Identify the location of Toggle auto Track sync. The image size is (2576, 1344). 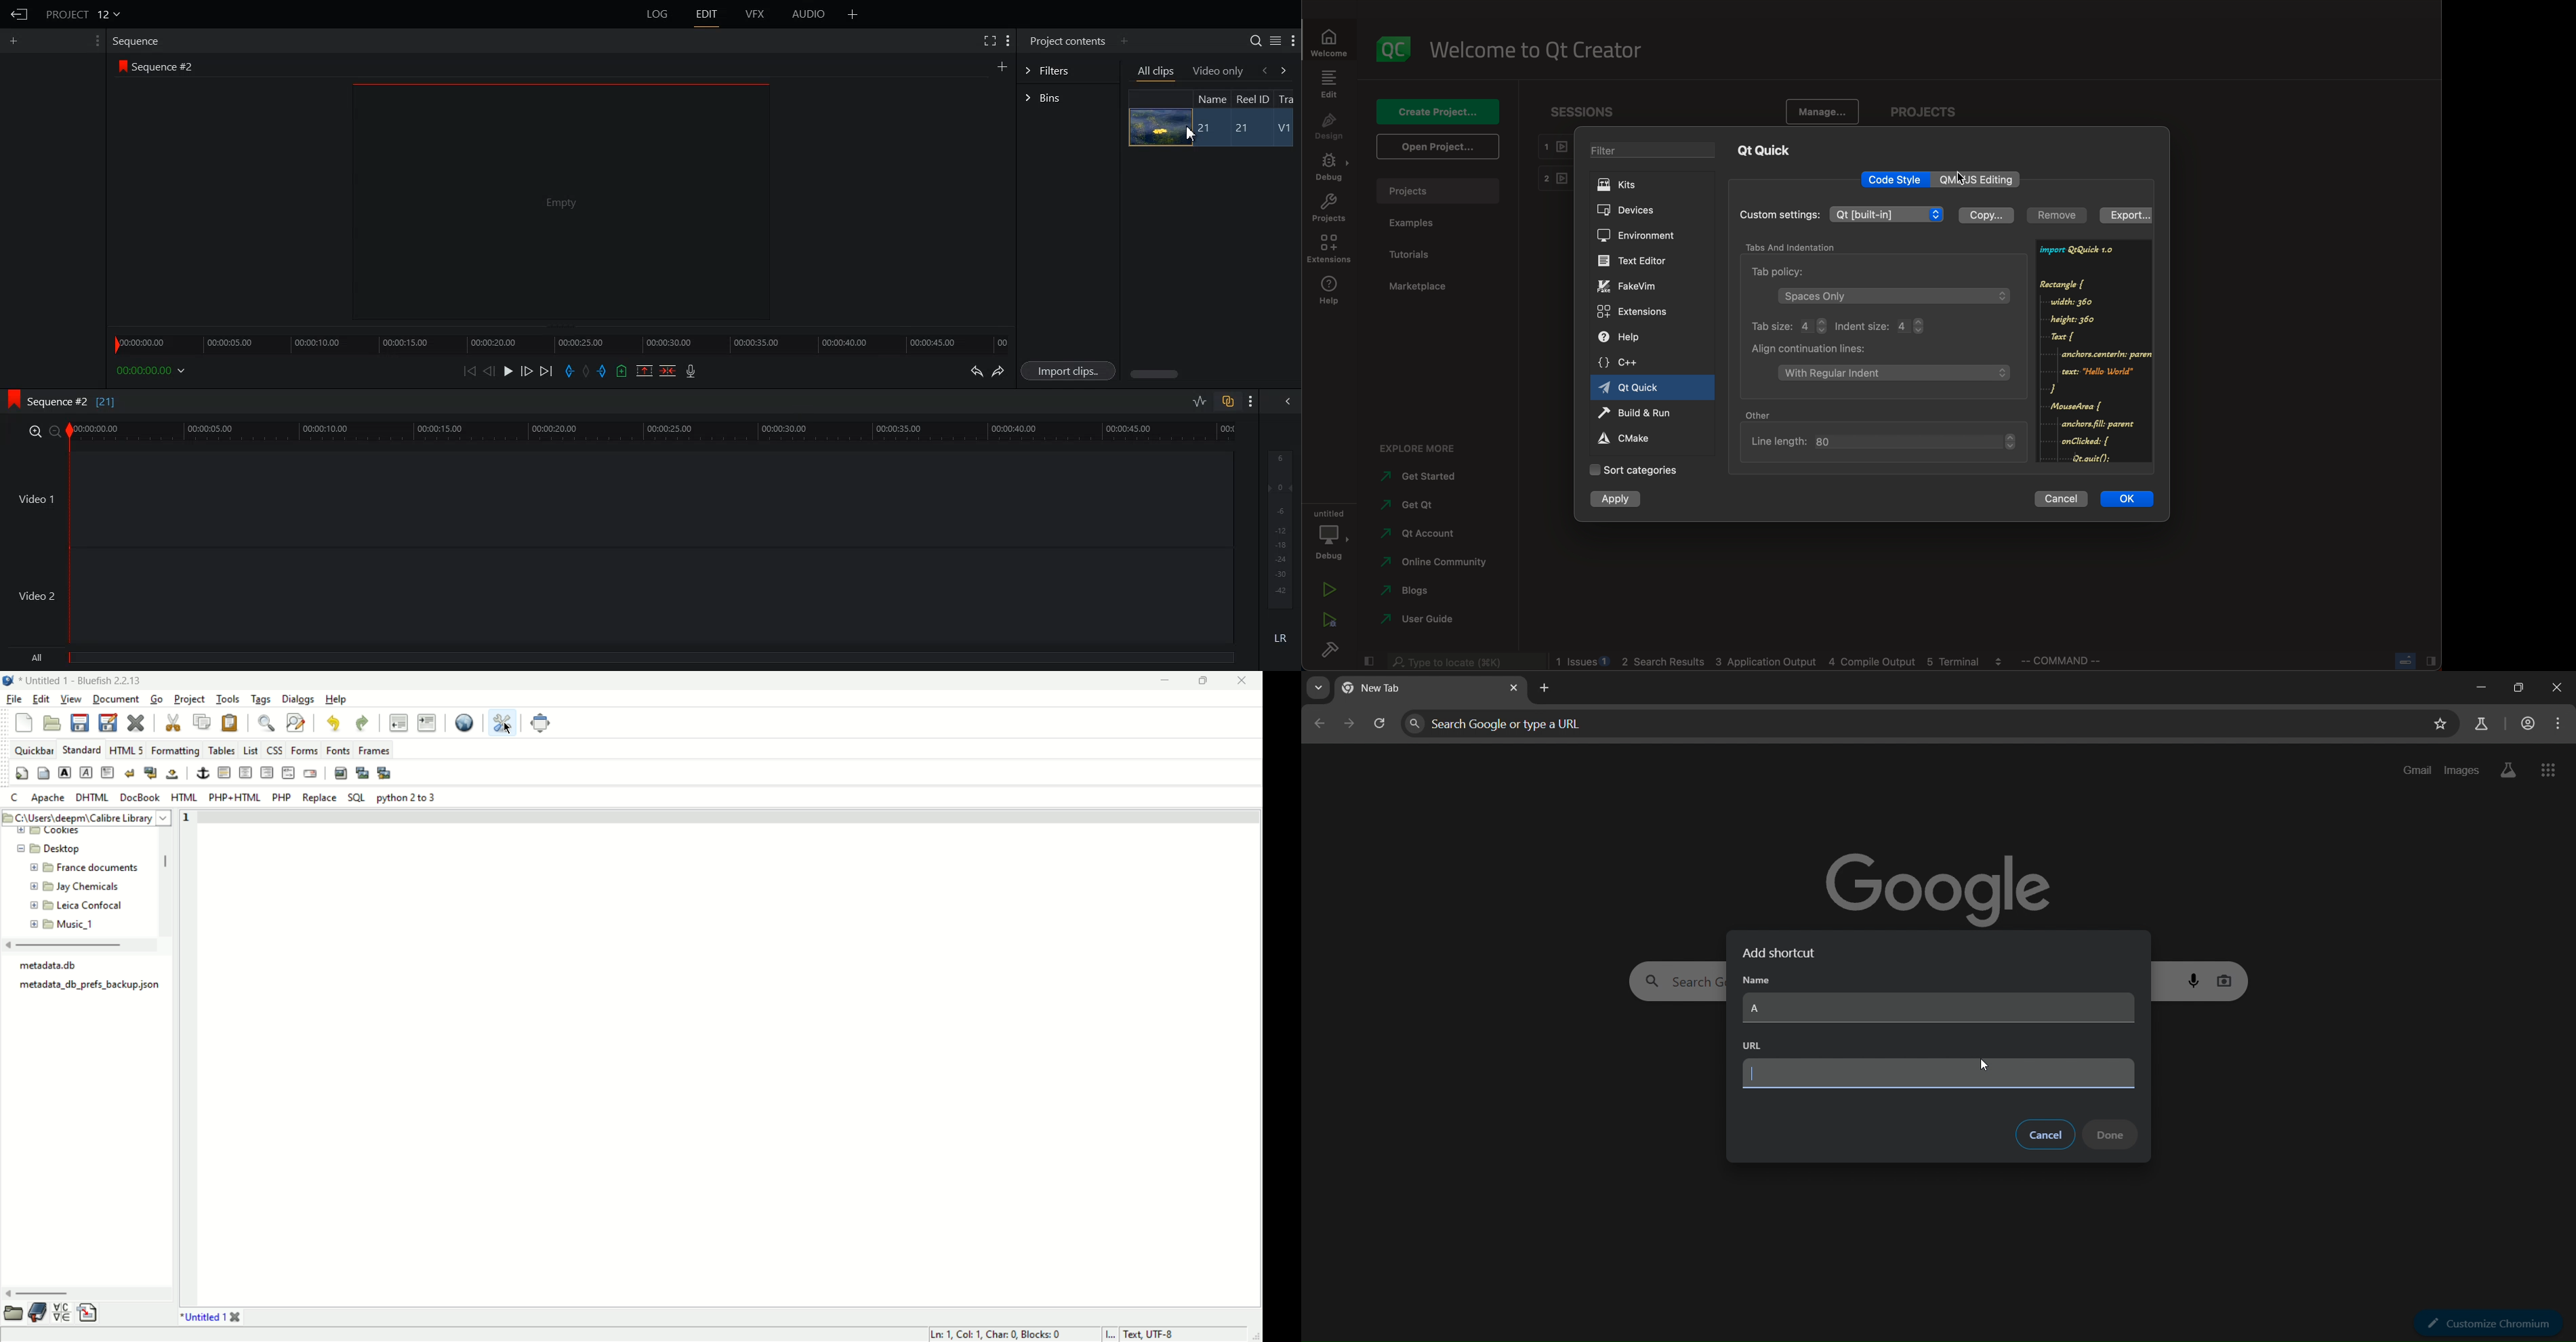
(1227, 401).